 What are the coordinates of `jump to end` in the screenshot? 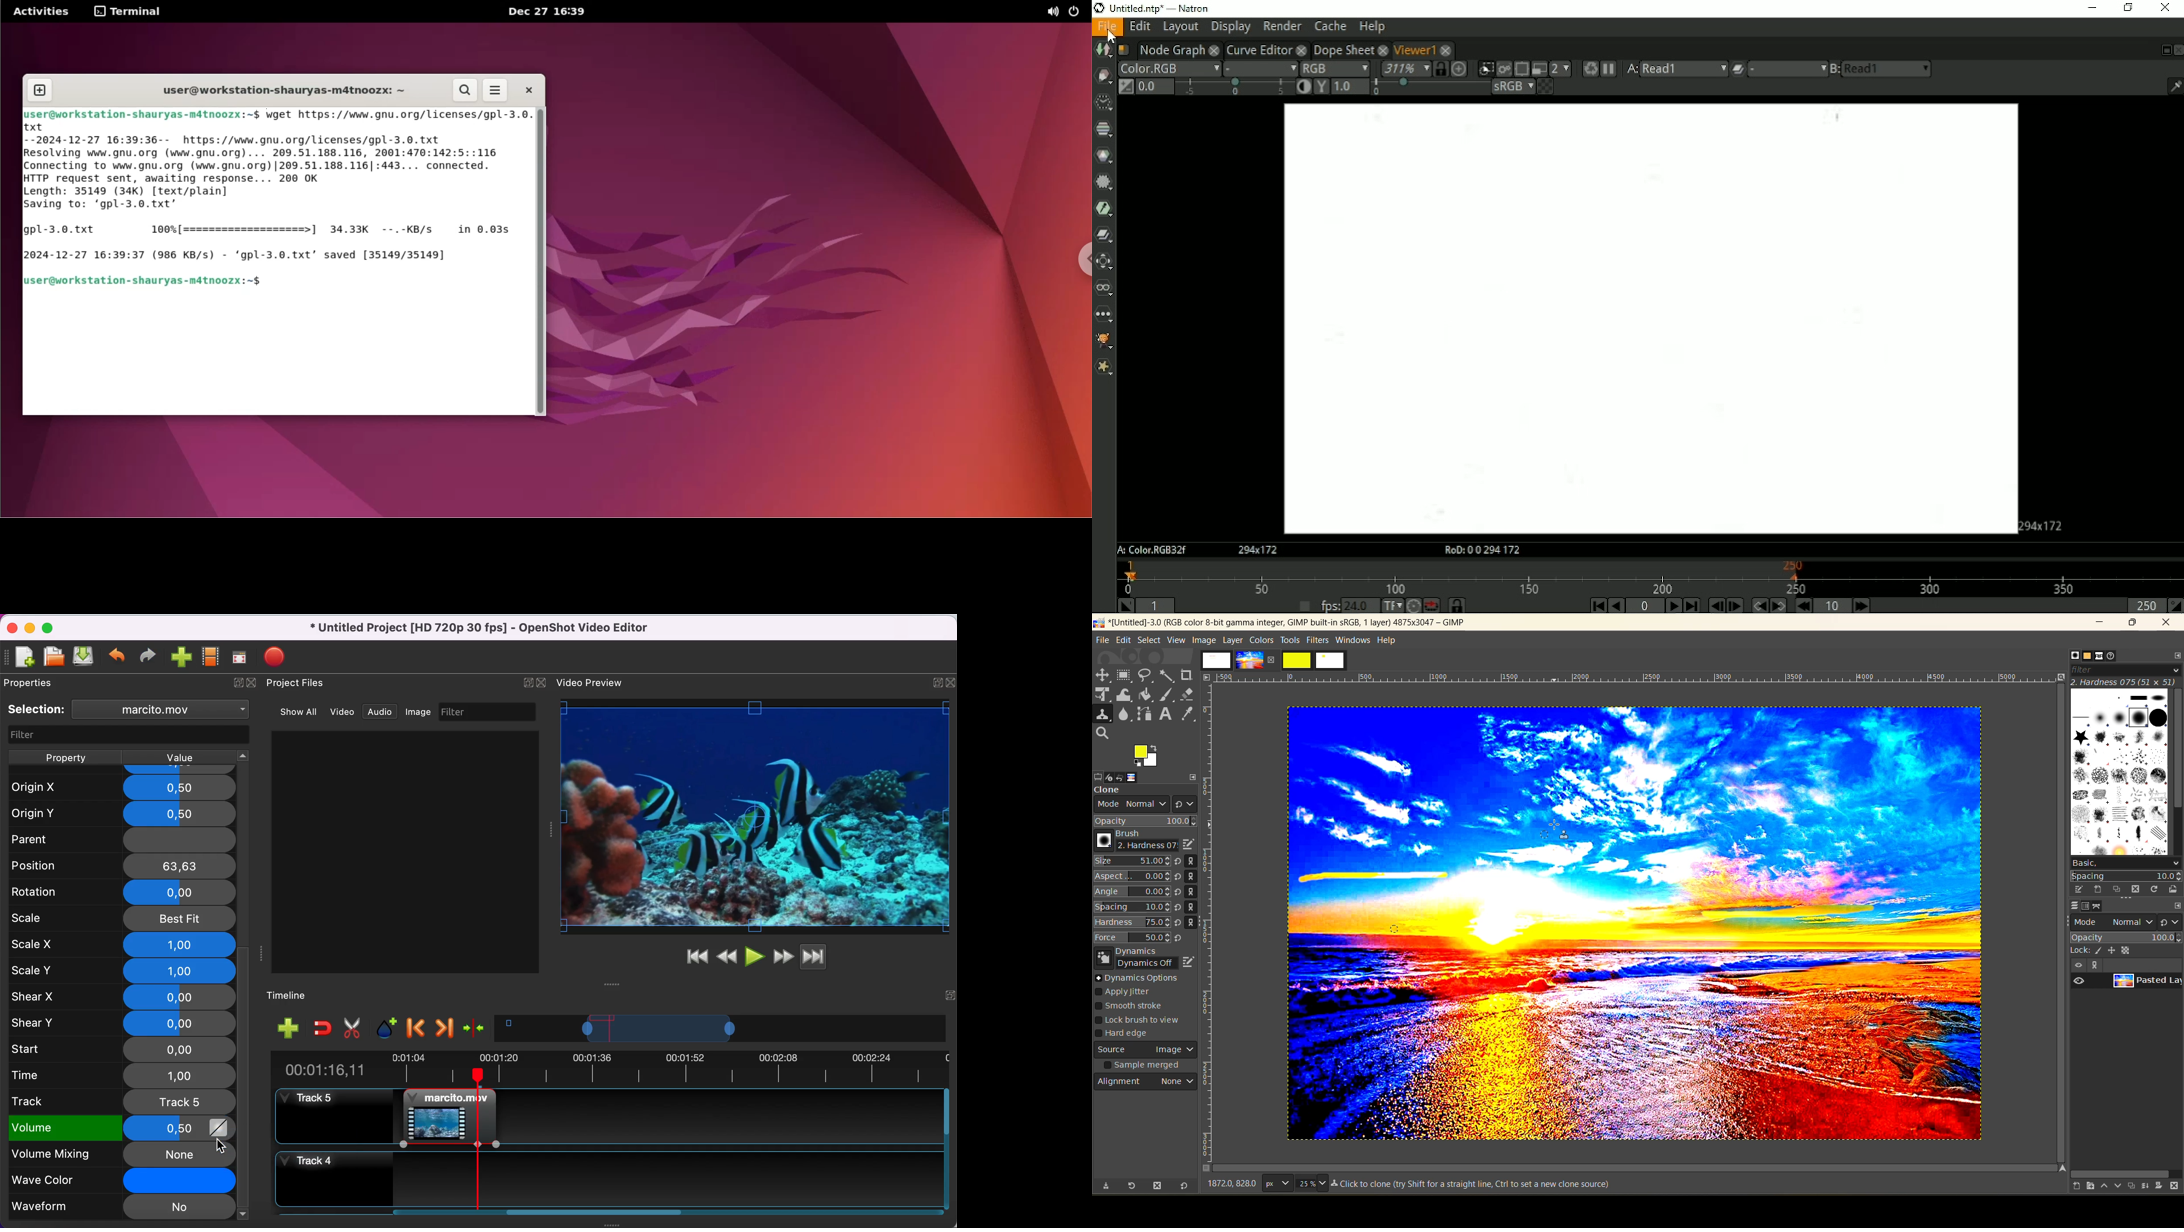 It's located at (827, 958).